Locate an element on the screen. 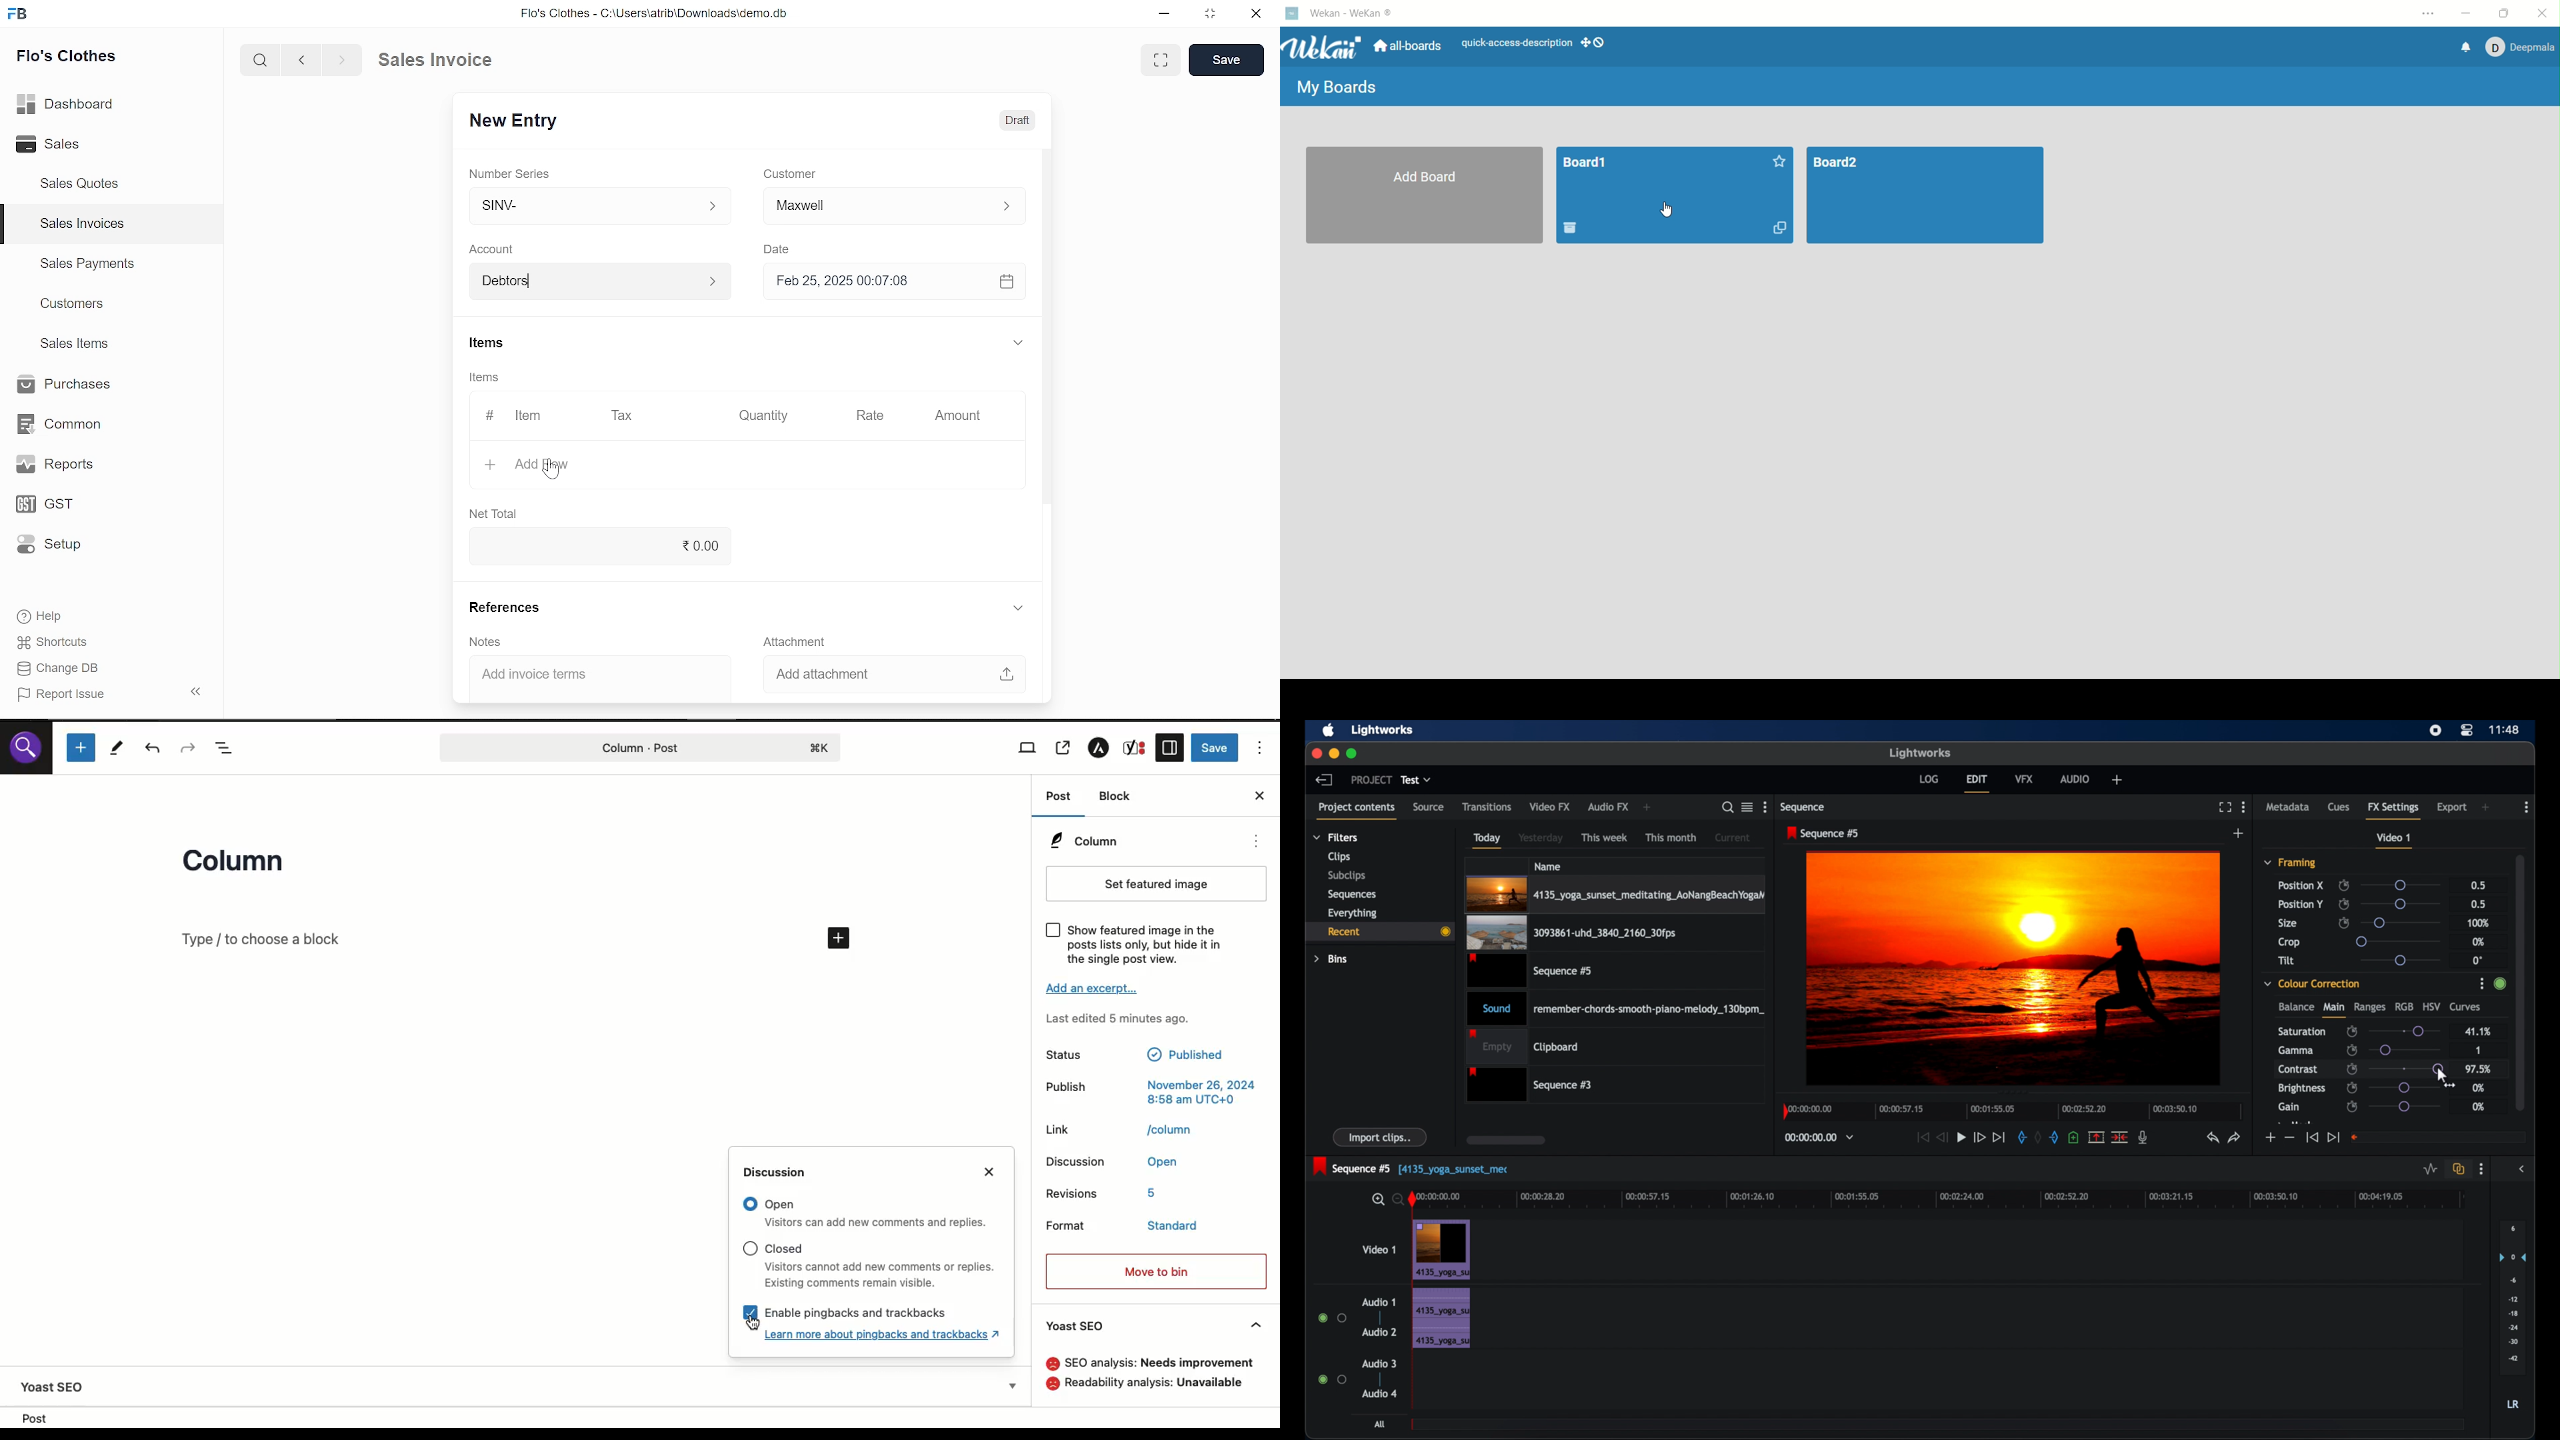 The image size is (2576, 1456). audio fx is located at coordinates (1608, 807).